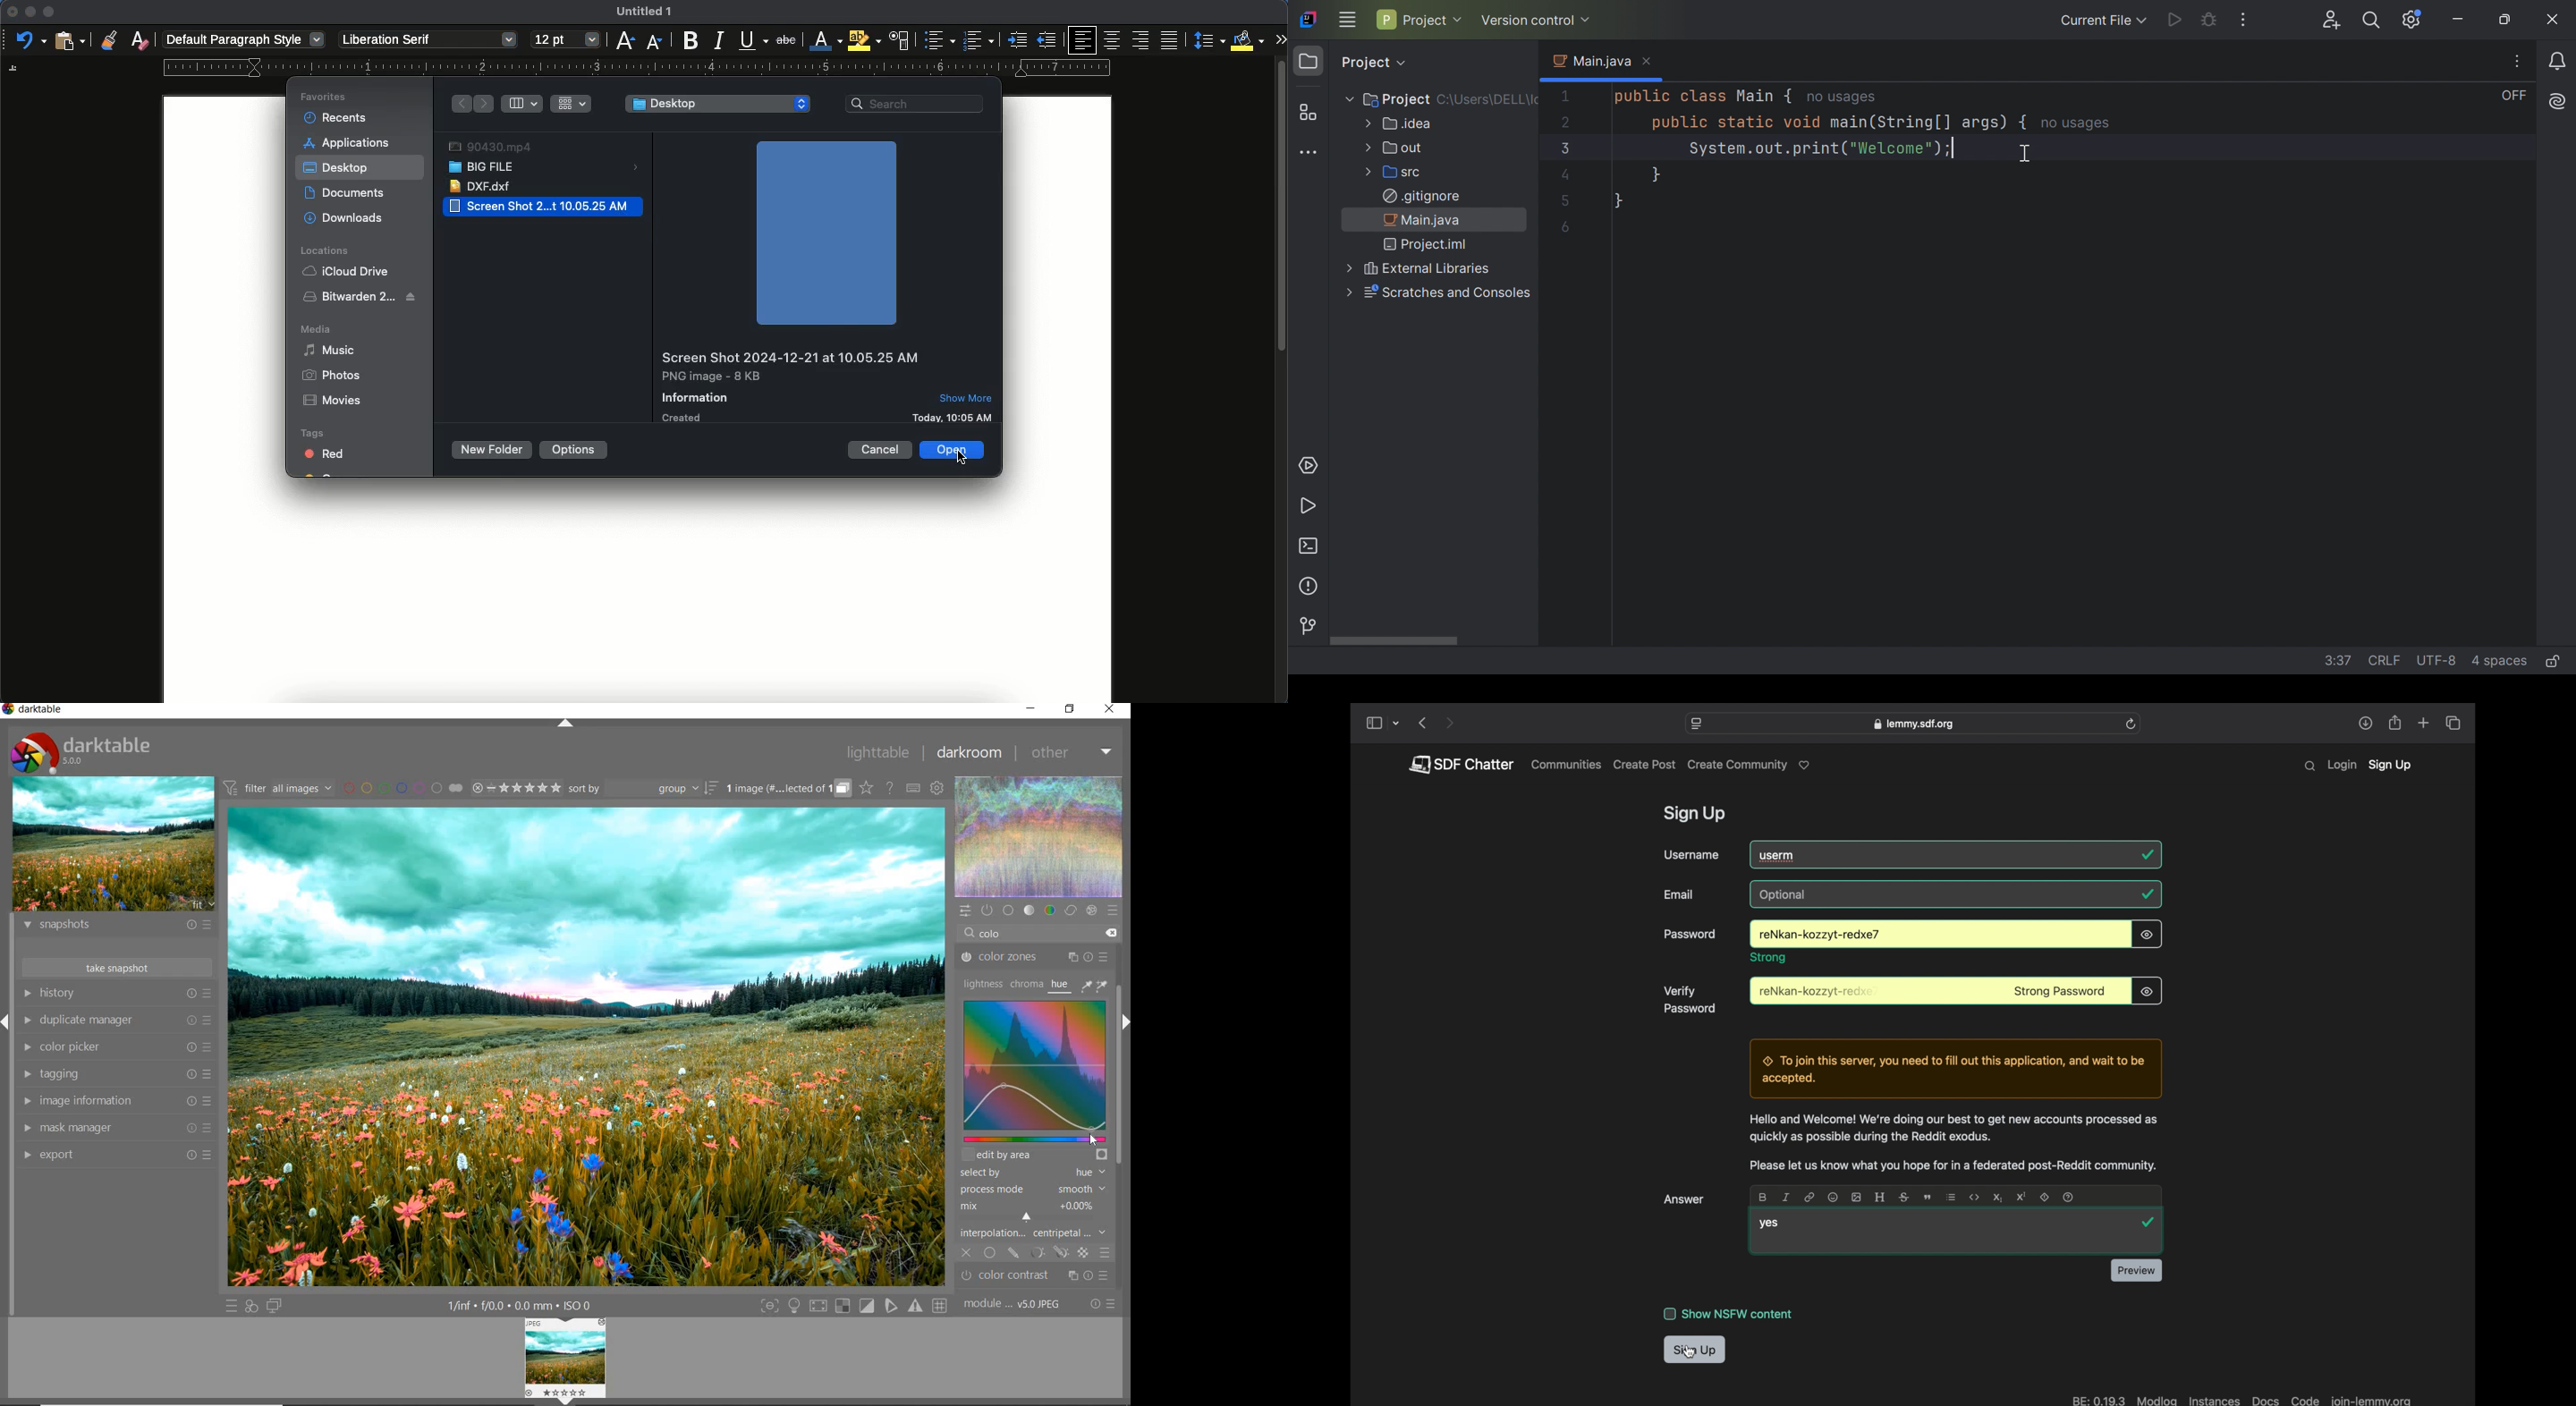 This screenshot has width=2576, height=1428. Describe the element at coordinates (865, 787) in the screenshot. I see `click to change overlays on thumbnails` at that location.